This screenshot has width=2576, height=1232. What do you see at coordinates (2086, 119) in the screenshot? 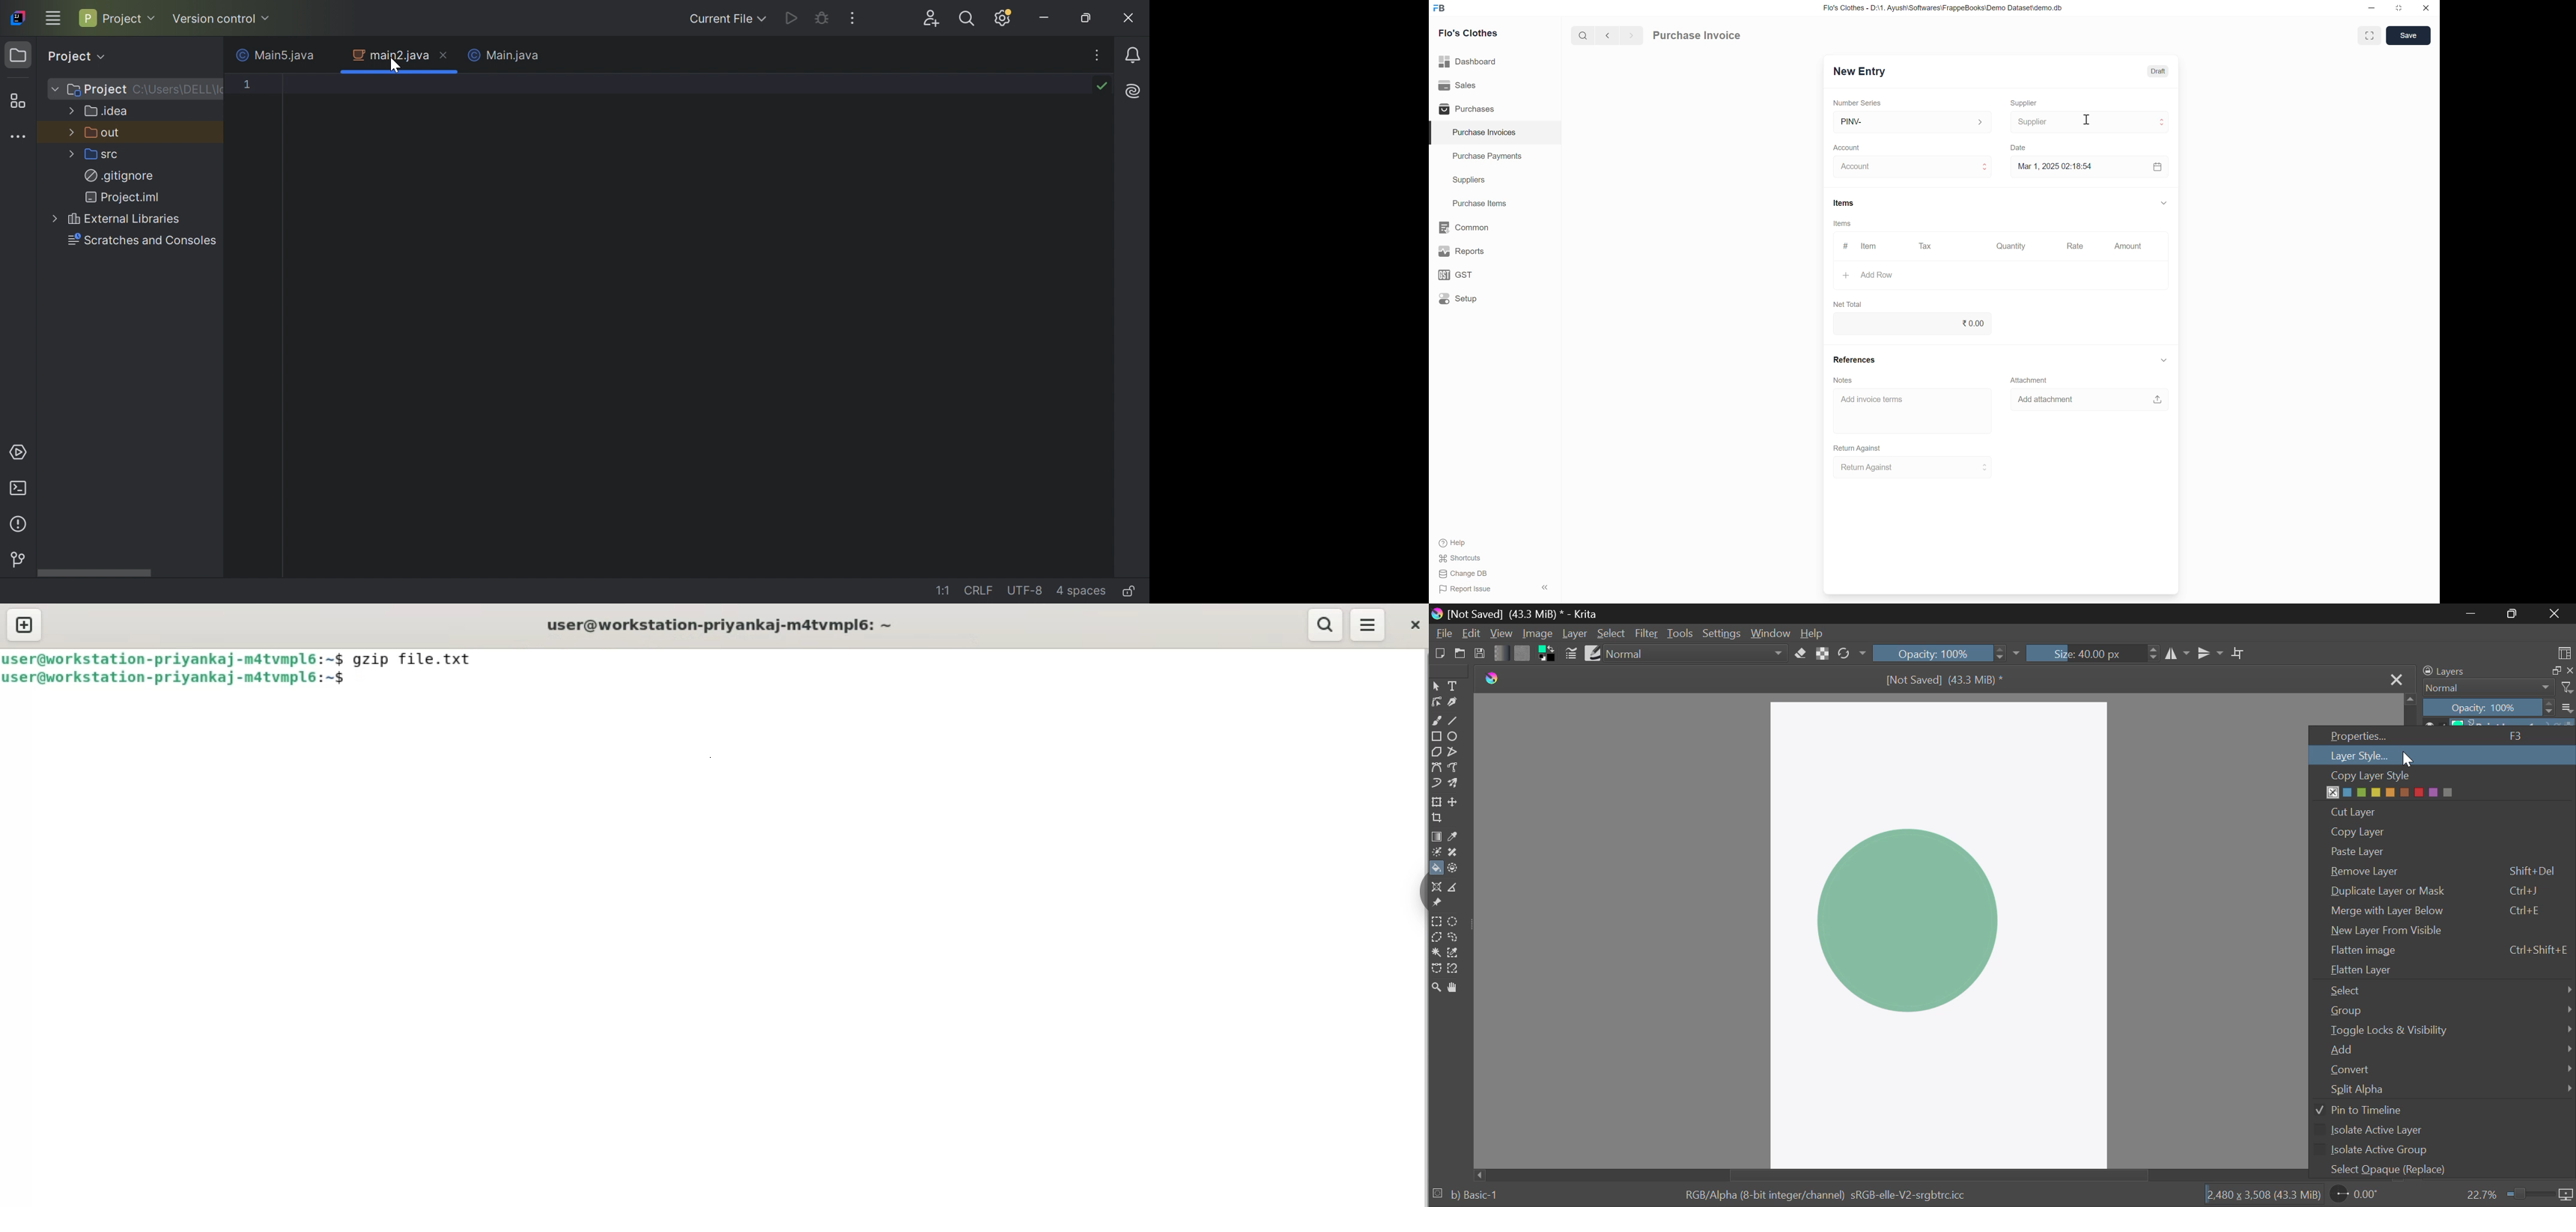
I see `Cursor` at bounding box center [2086, 119].